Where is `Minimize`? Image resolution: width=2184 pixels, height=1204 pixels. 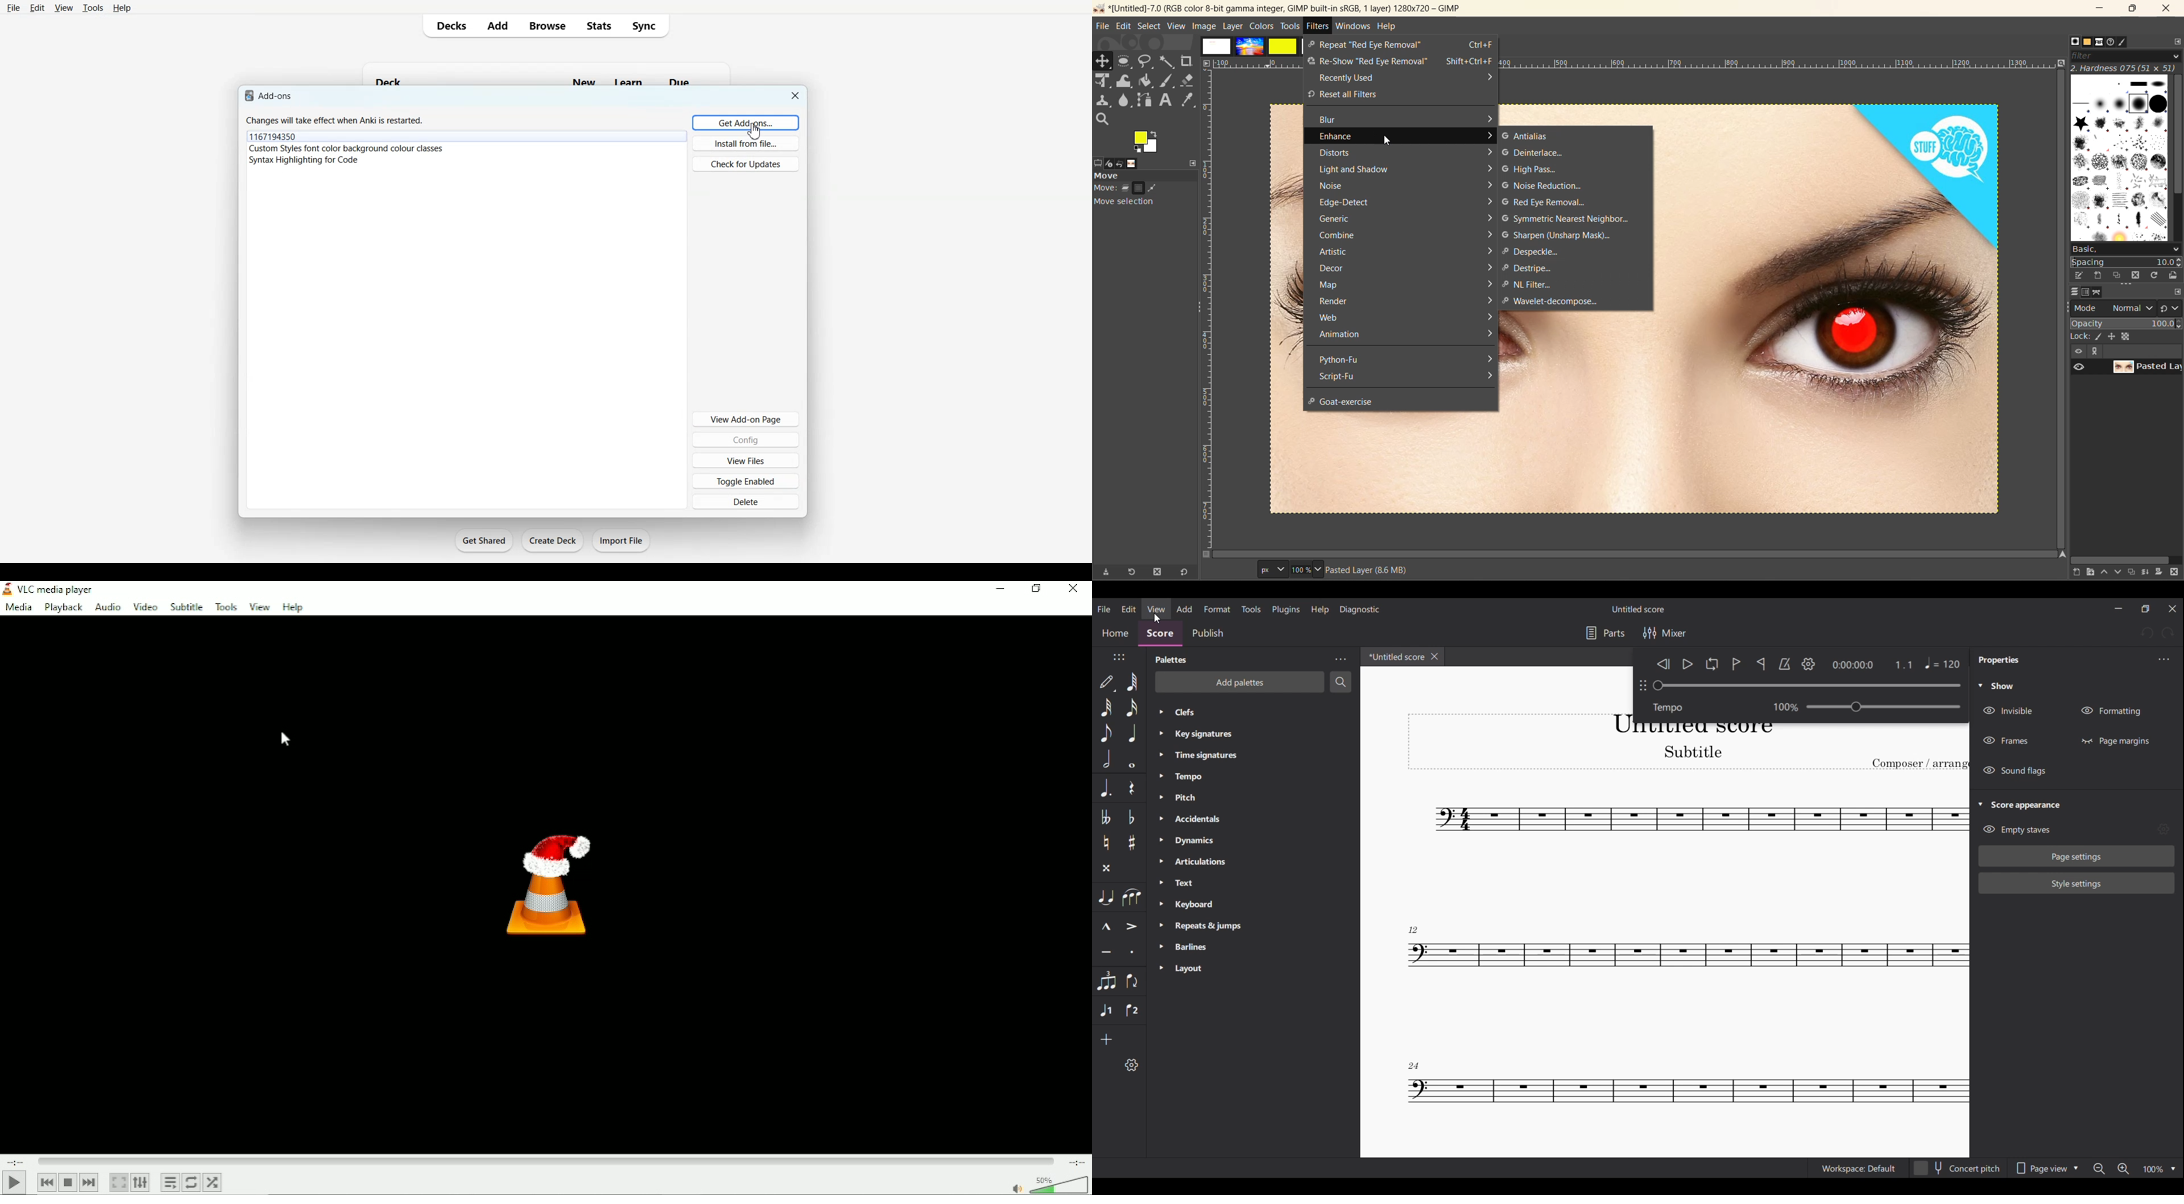
Minimize is located at coordinates (2118, 608).